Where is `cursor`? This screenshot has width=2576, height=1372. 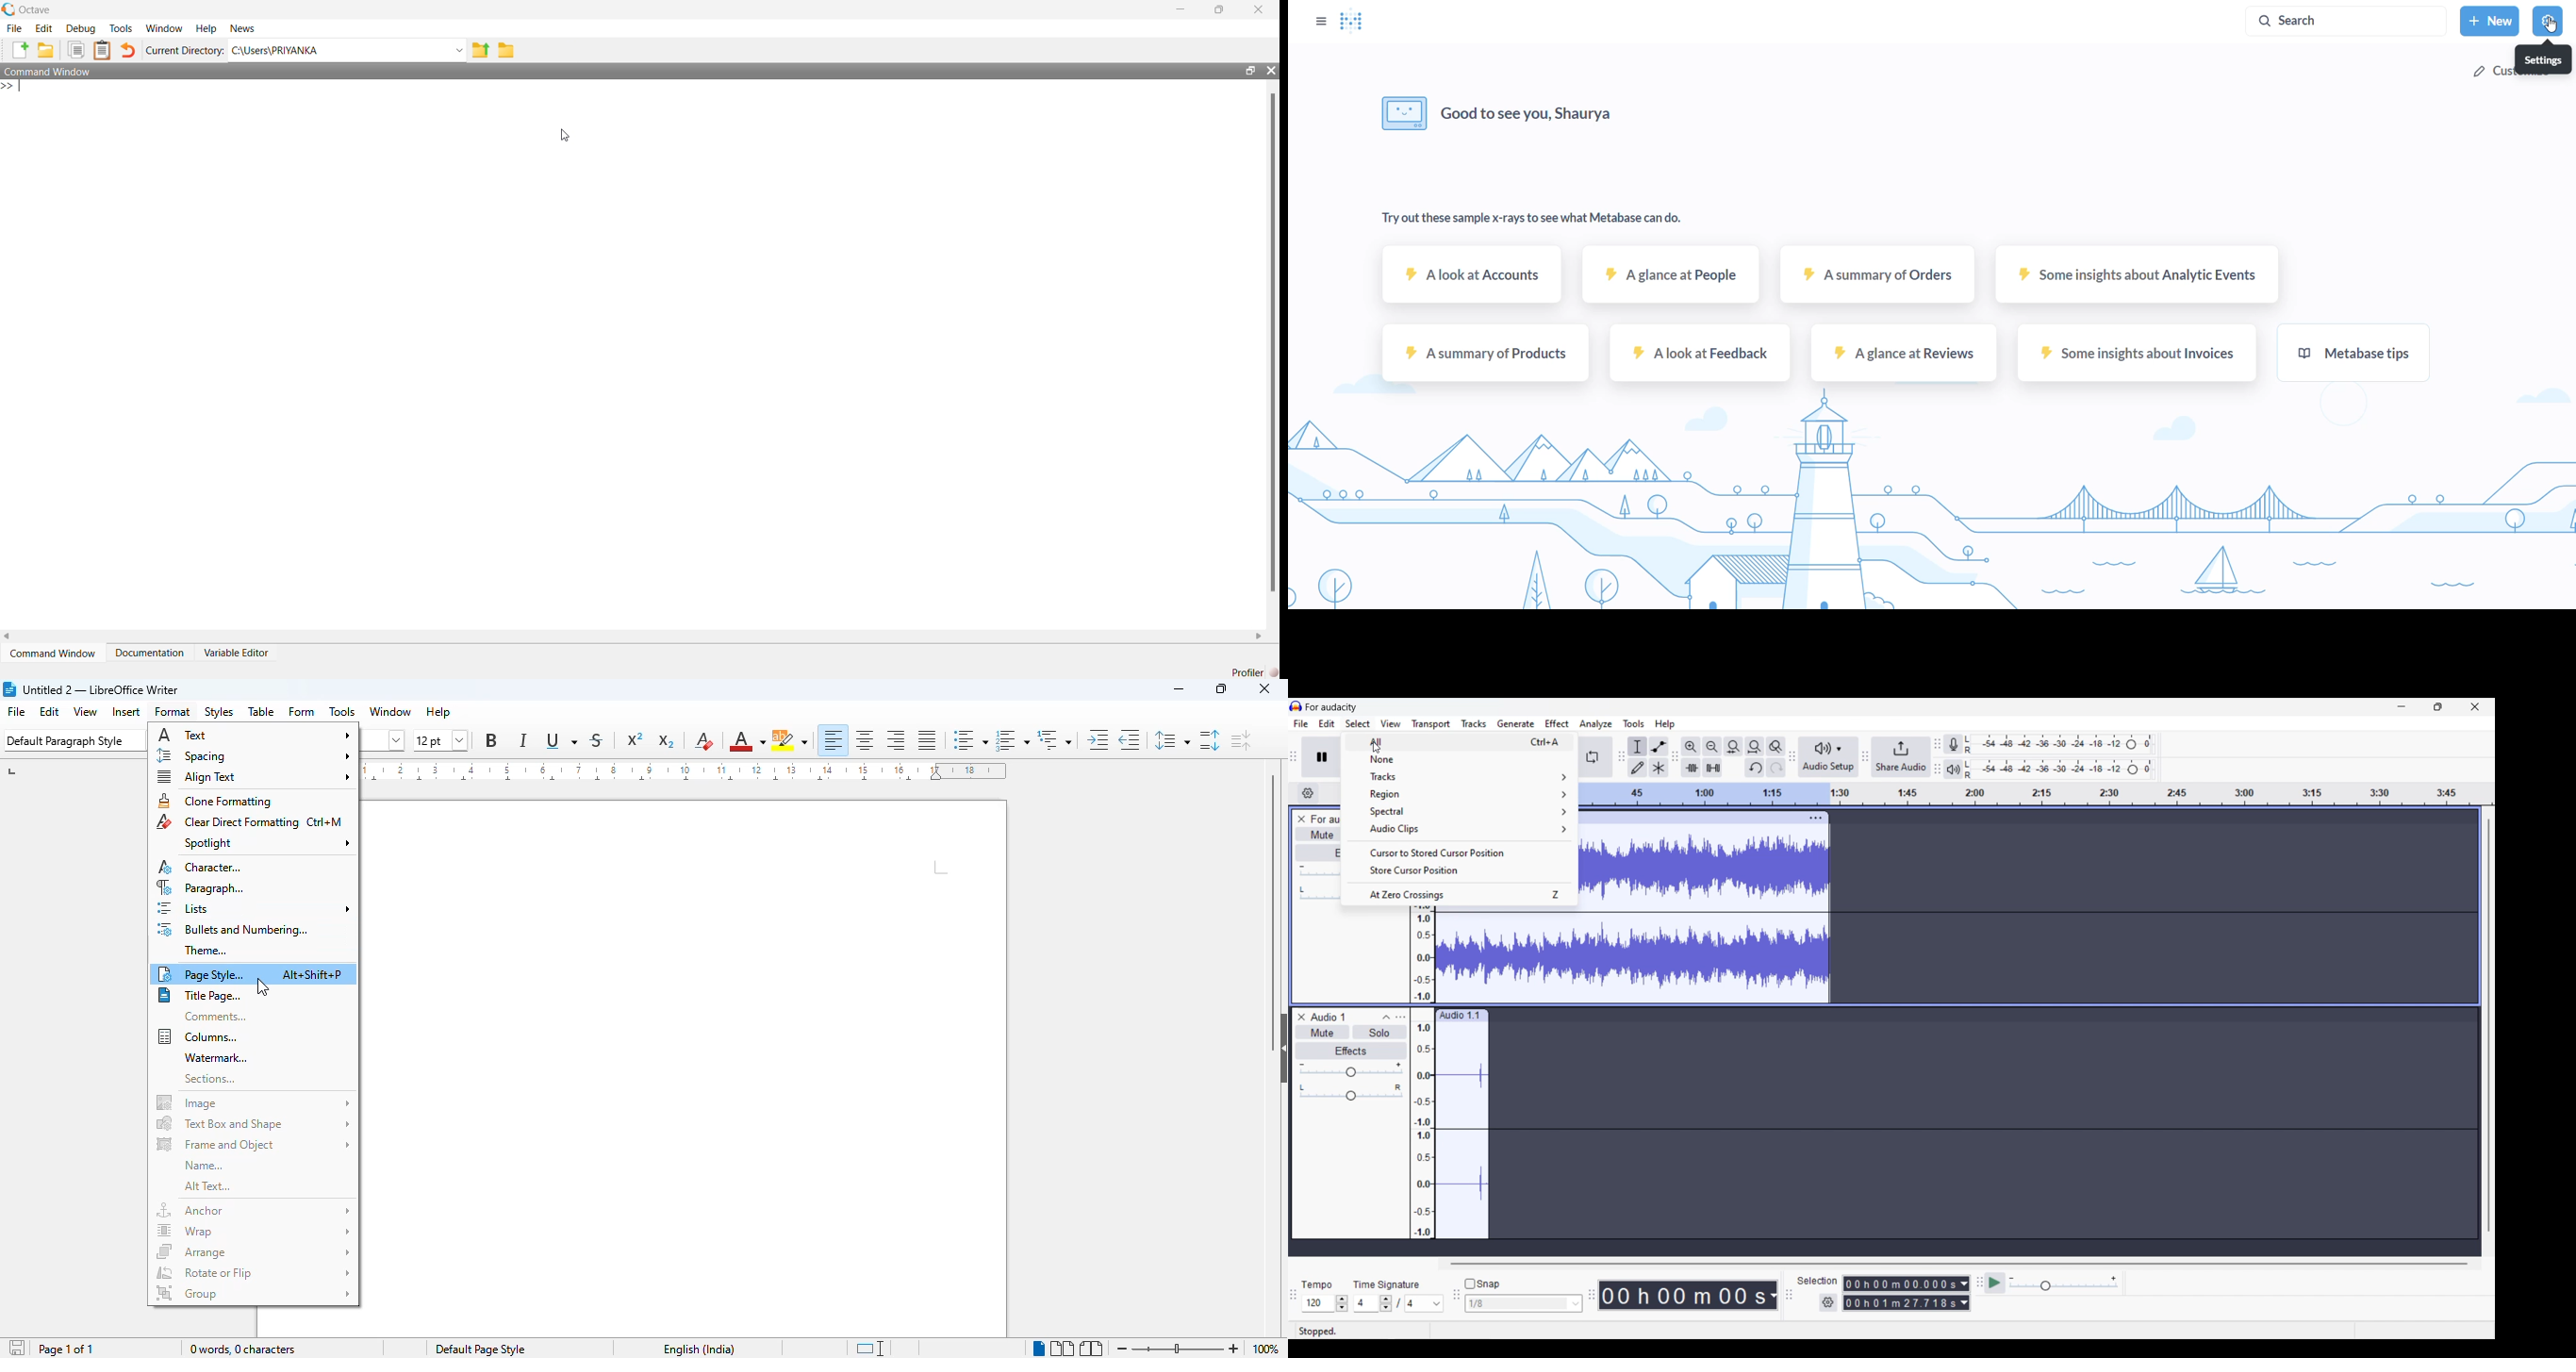 cursor is located at coordinates (262, 987).